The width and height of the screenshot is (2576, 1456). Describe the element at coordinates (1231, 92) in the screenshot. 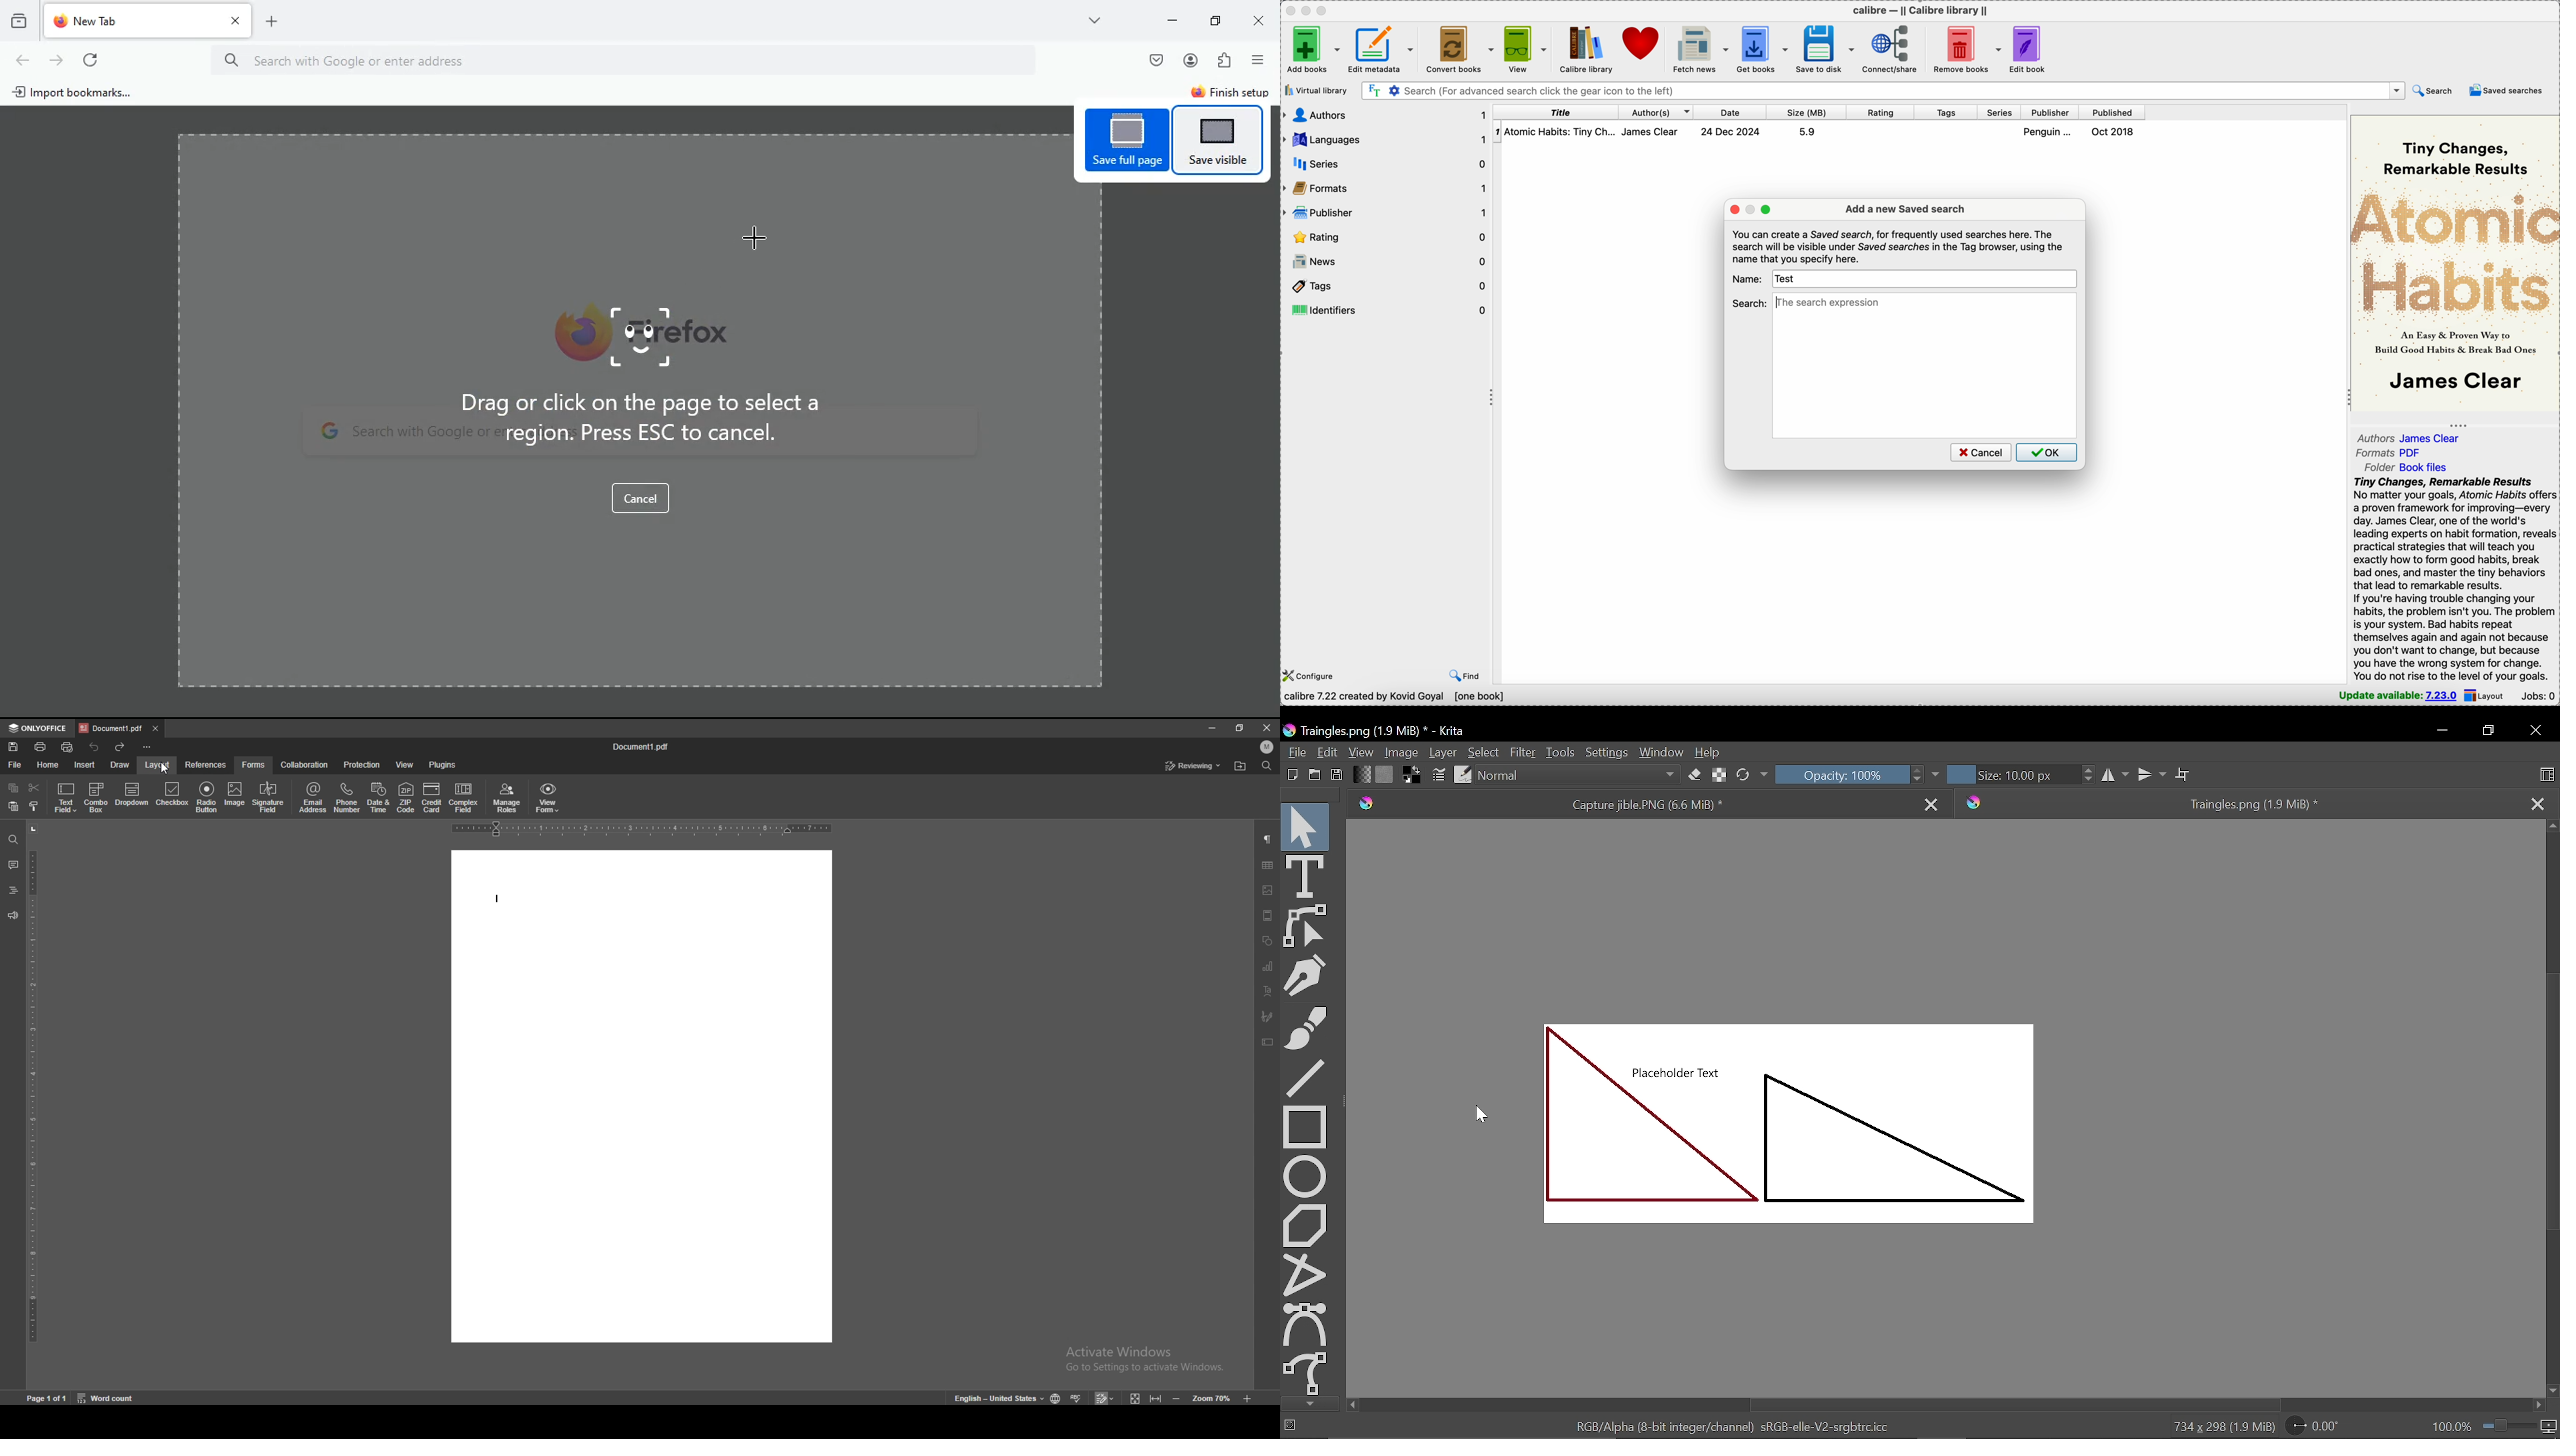

I see `finish setup` at that location.